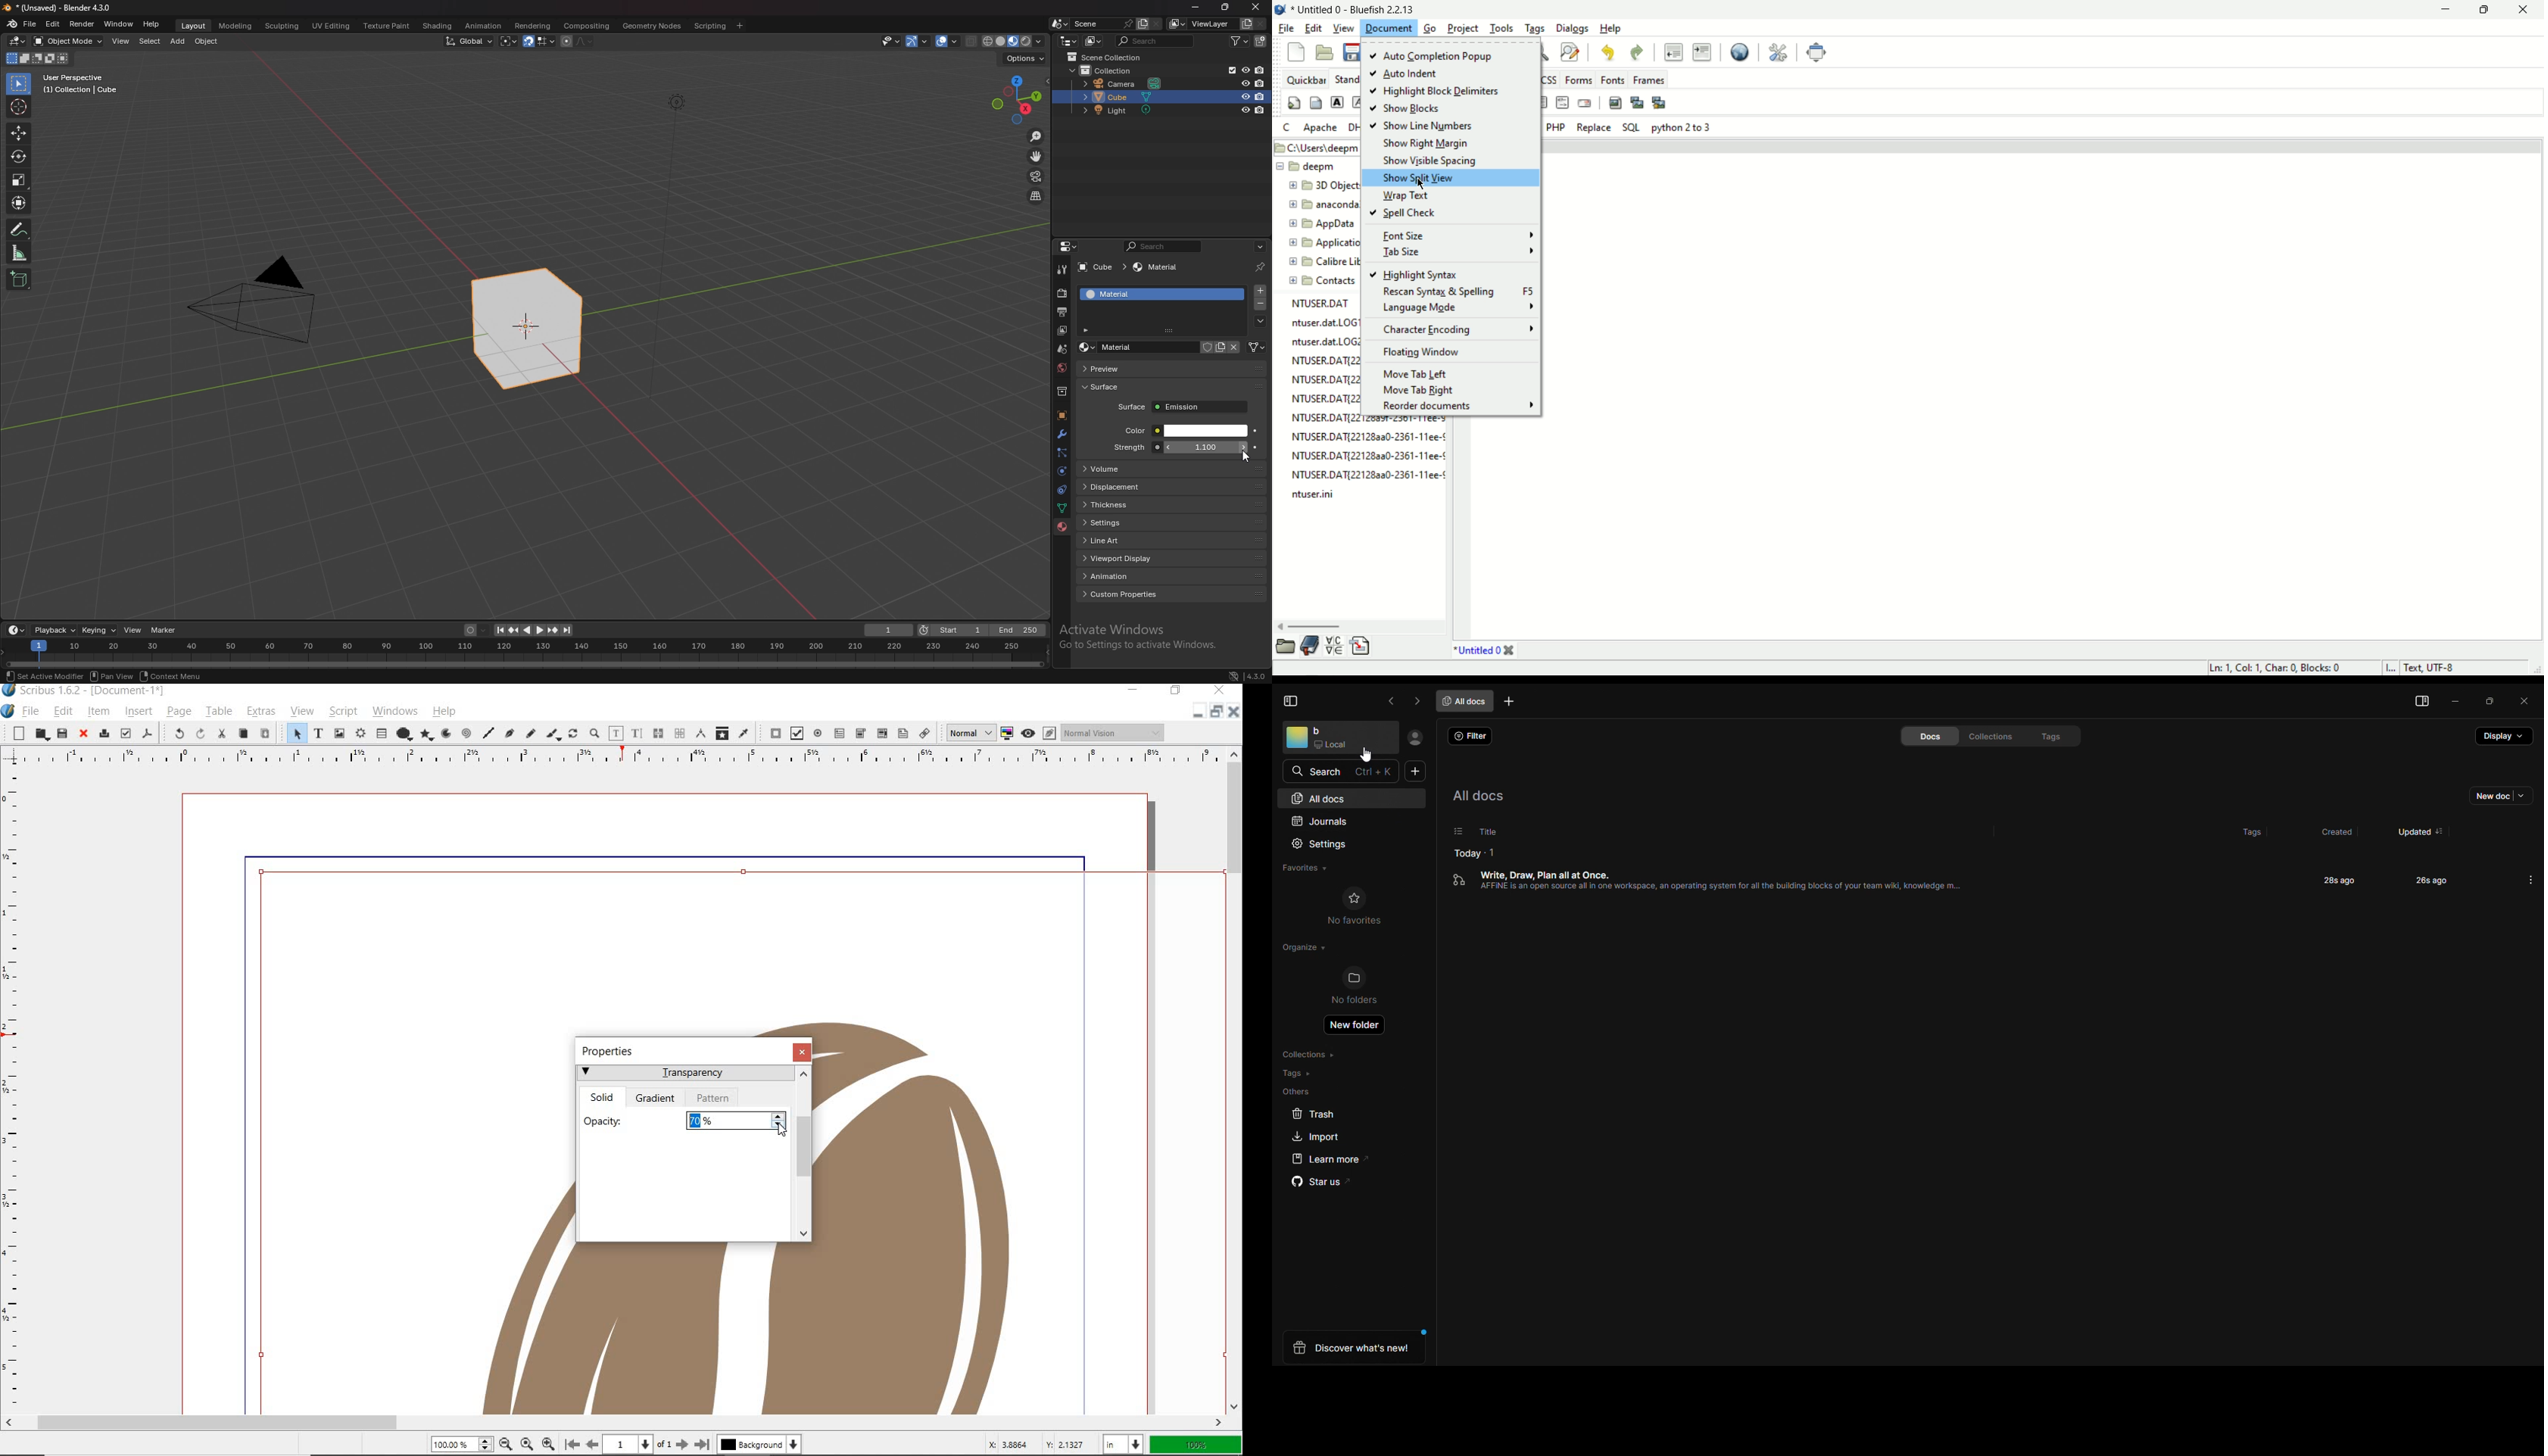 This screenshot has width=2548, height=1456. What do you see at coordinates (1415, 276) in the screenshot?
I see `highligh syntax` at bounding box center [1415, 276].